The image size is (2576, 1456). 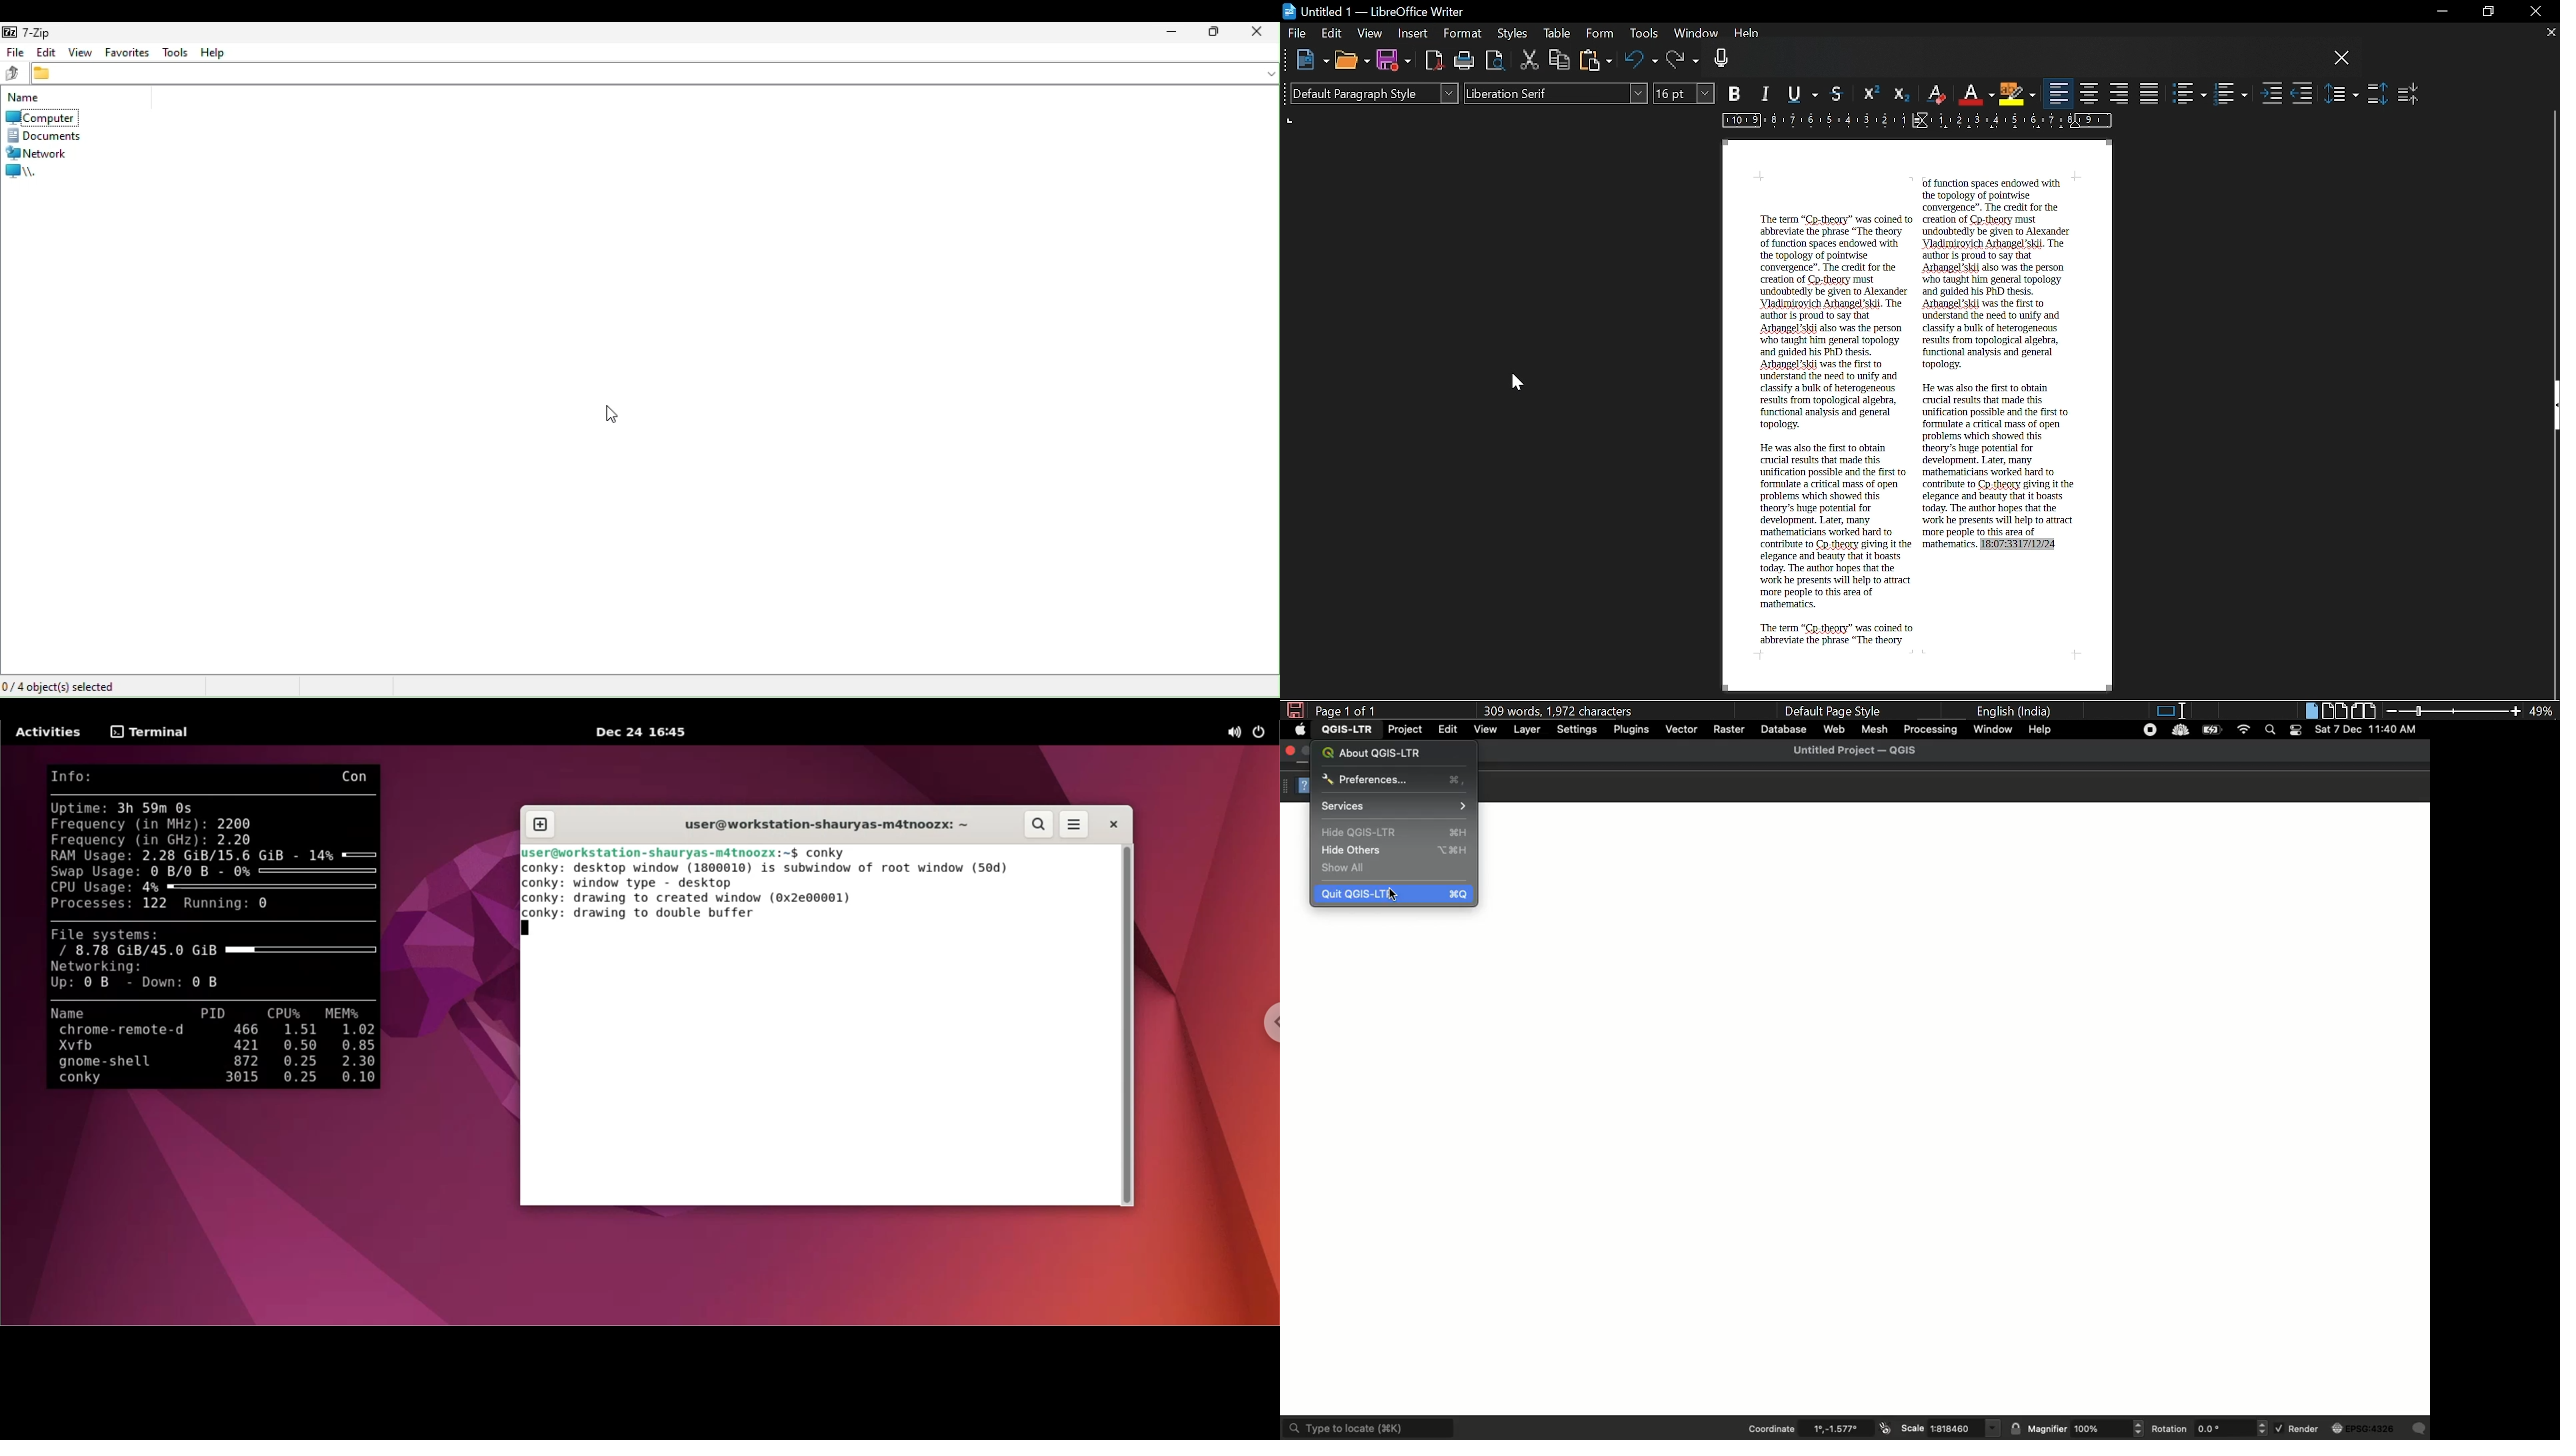 I want to click on Justified, so click(x=2150, y=93).